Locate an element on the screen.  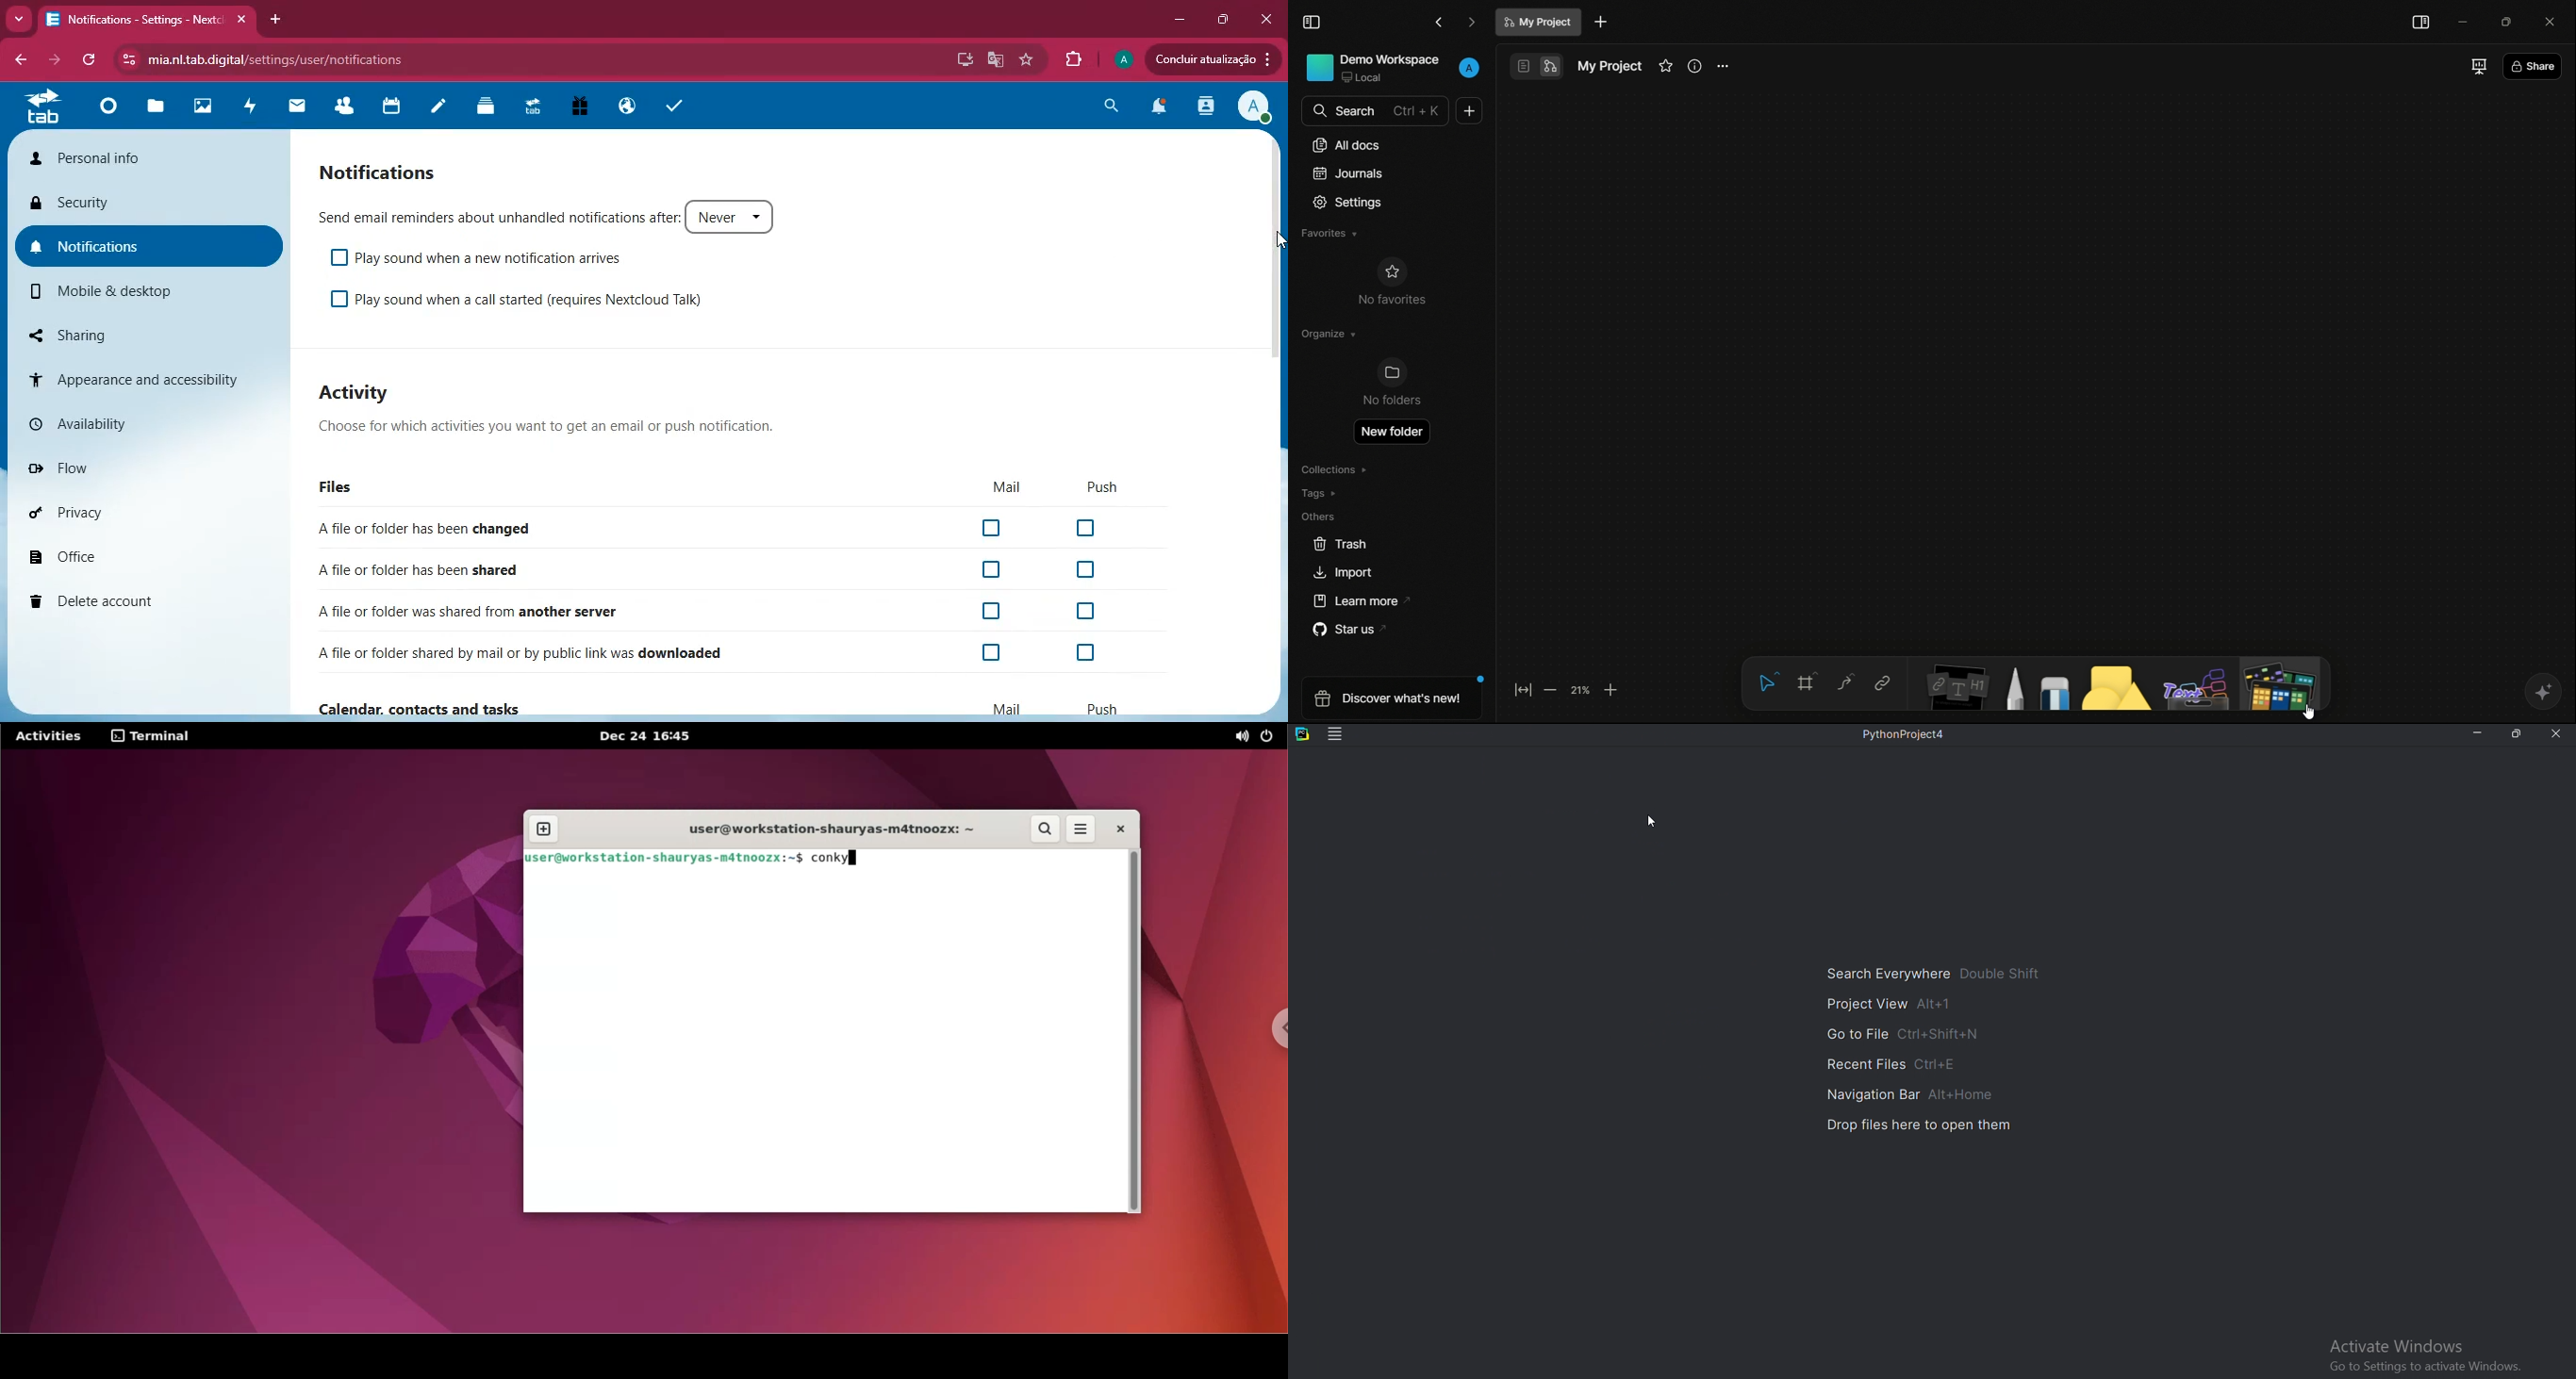
others is located at coordinates (2196, 687).